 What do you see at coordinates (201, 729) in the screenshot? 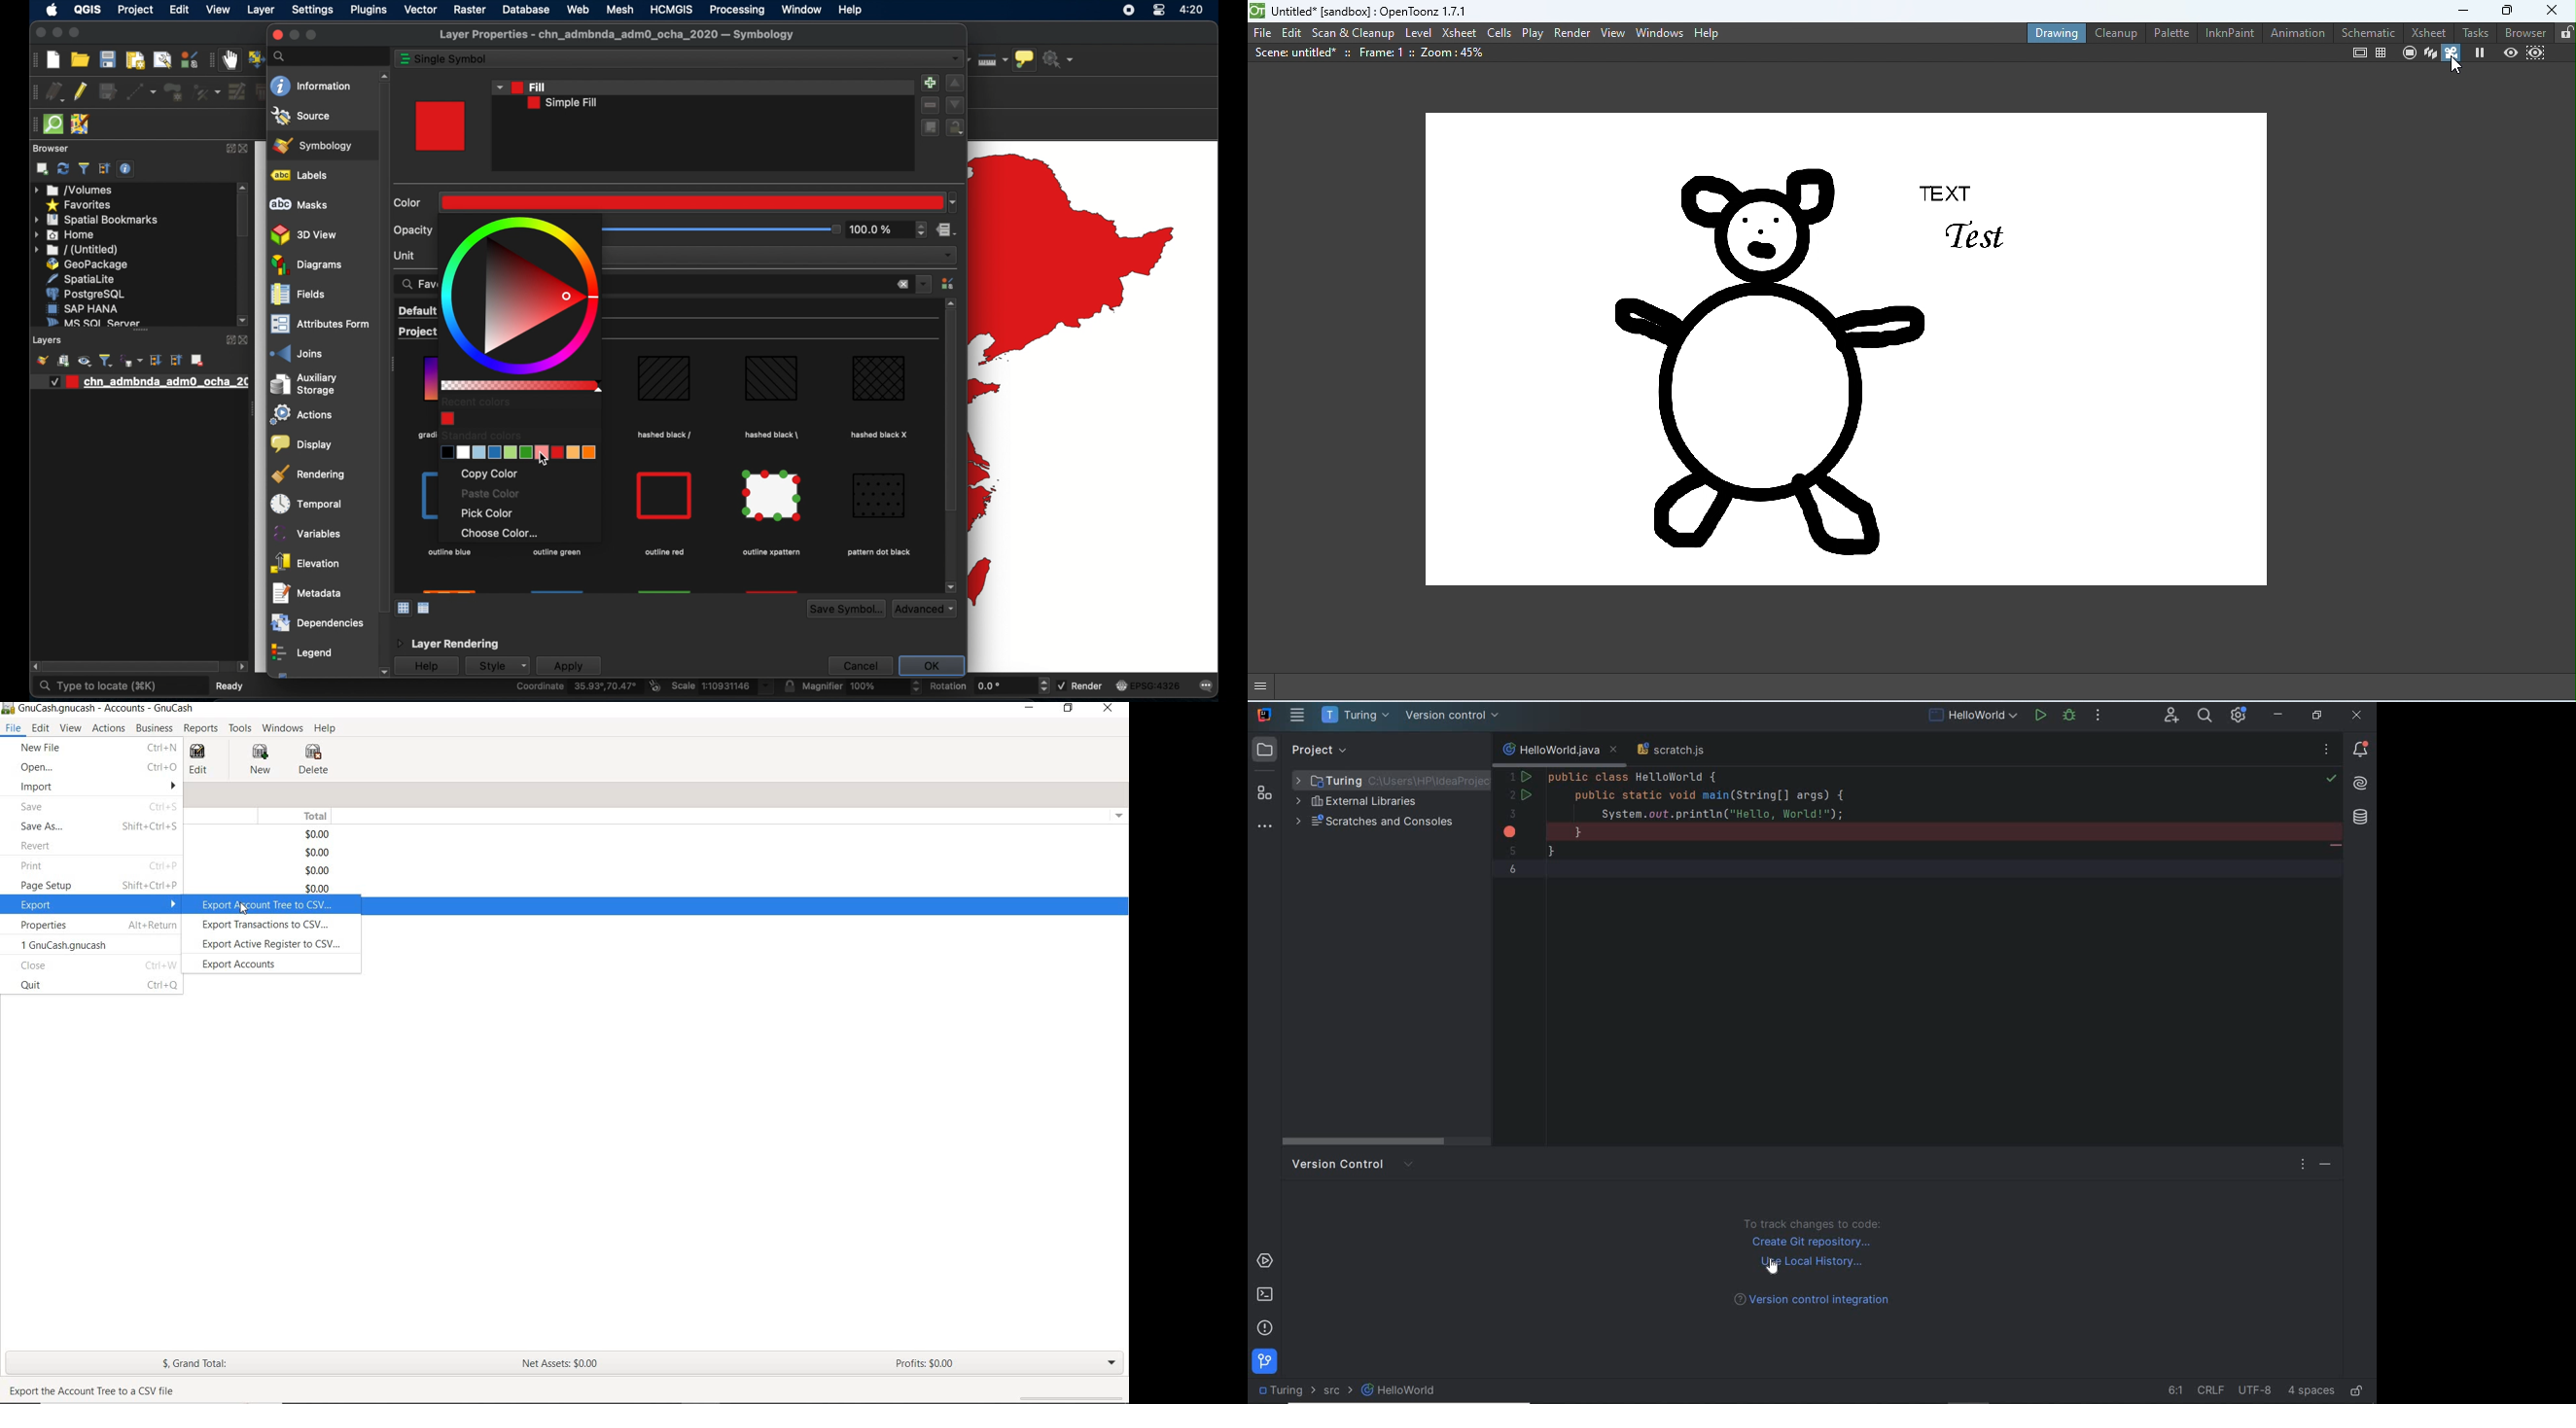
I see `REPORTS` at bounding box center [201, 729].